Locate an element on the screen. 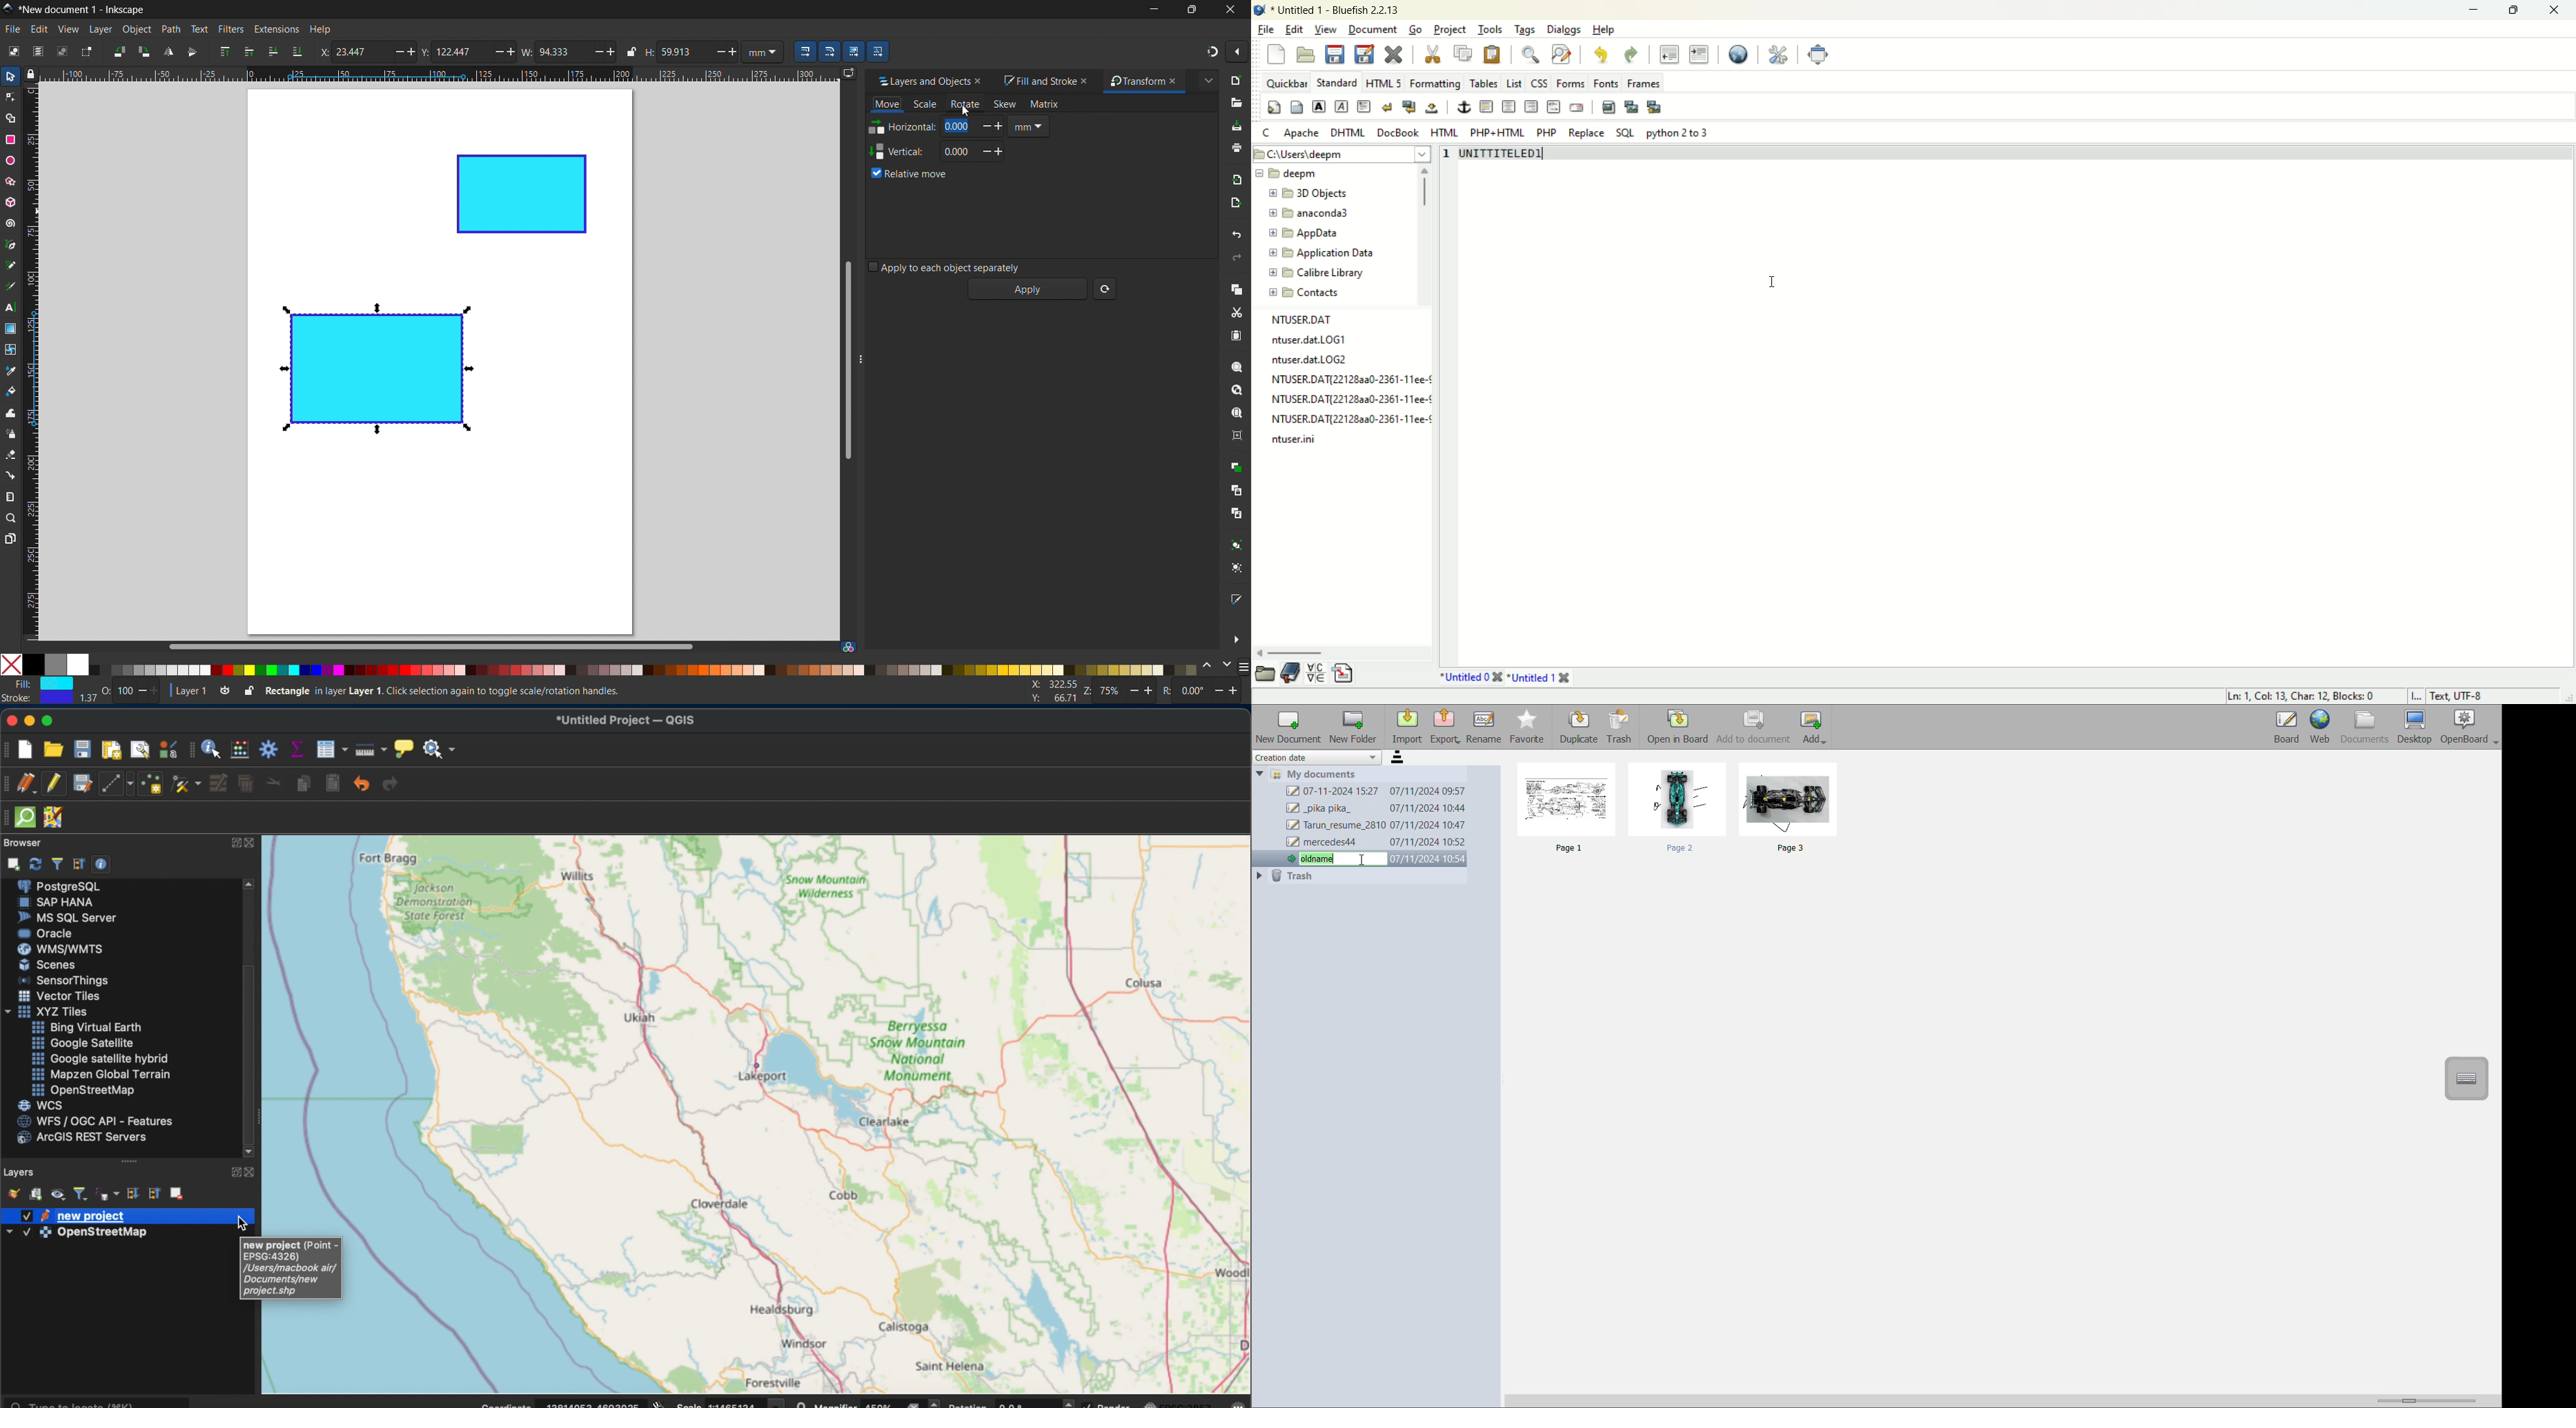 This screenshot has height=1428, width=2576. vertex tool is located at coordinates (185, 785).